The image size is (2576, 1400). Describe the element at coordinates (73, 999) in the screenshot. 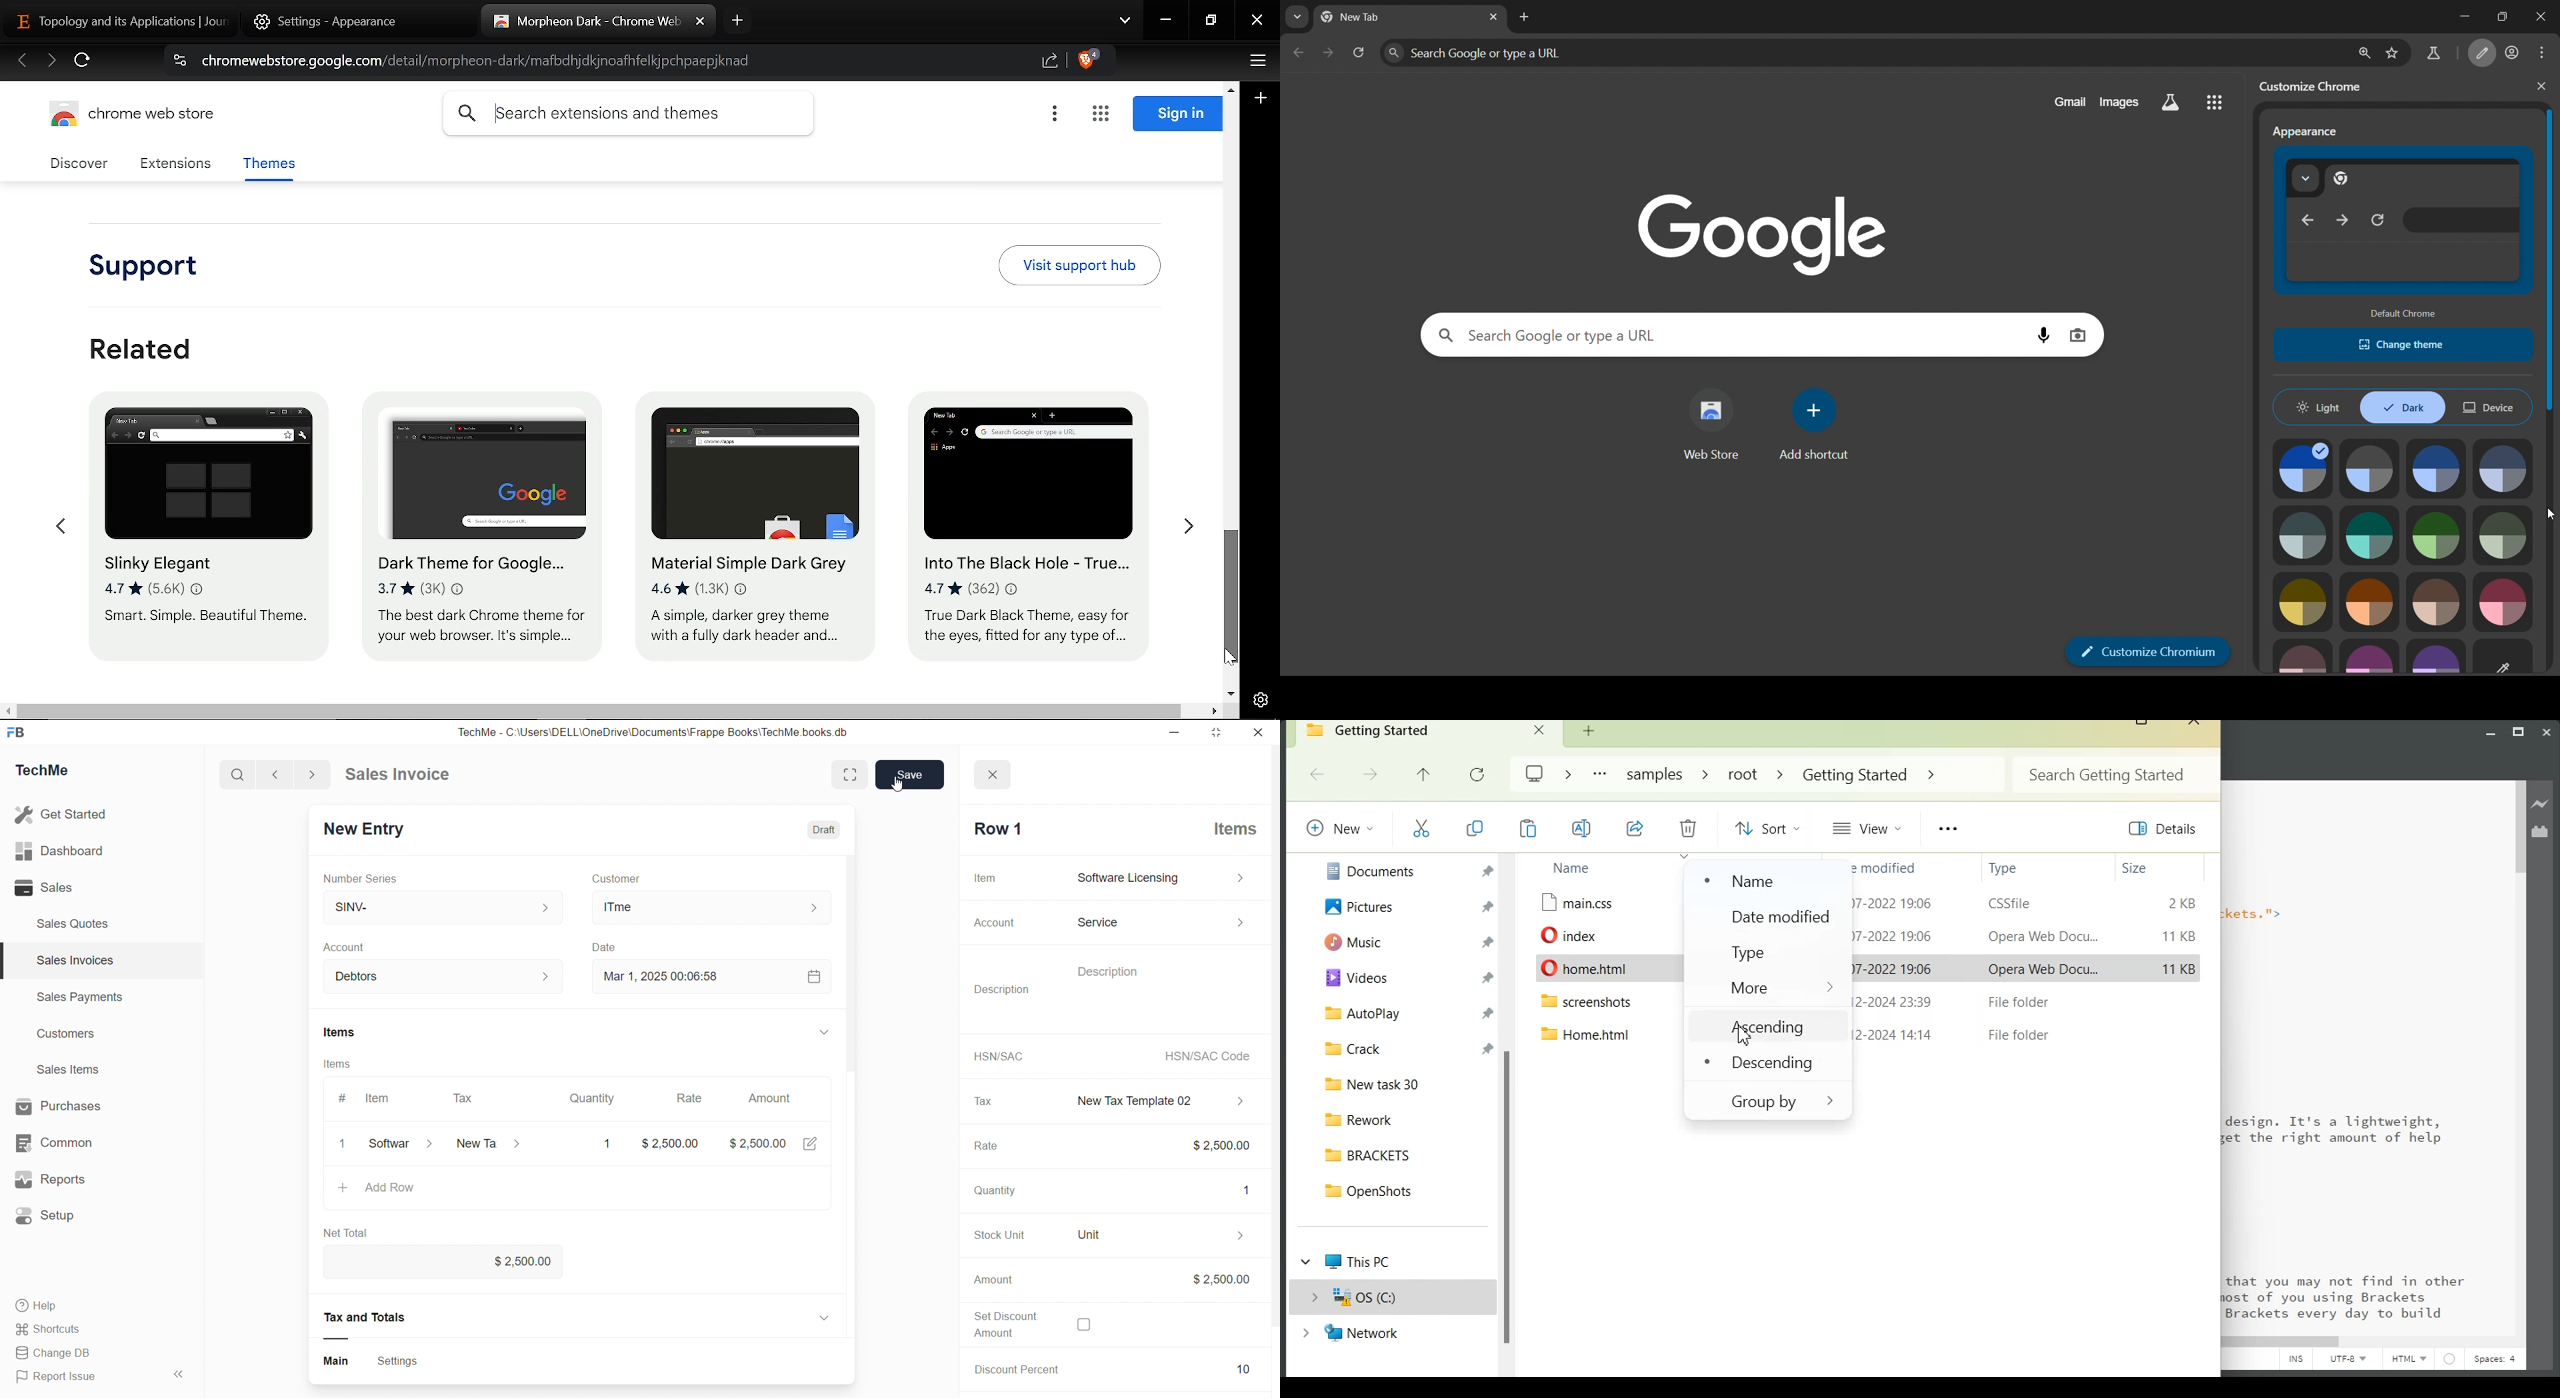

I see `Sales Payments` at that location.